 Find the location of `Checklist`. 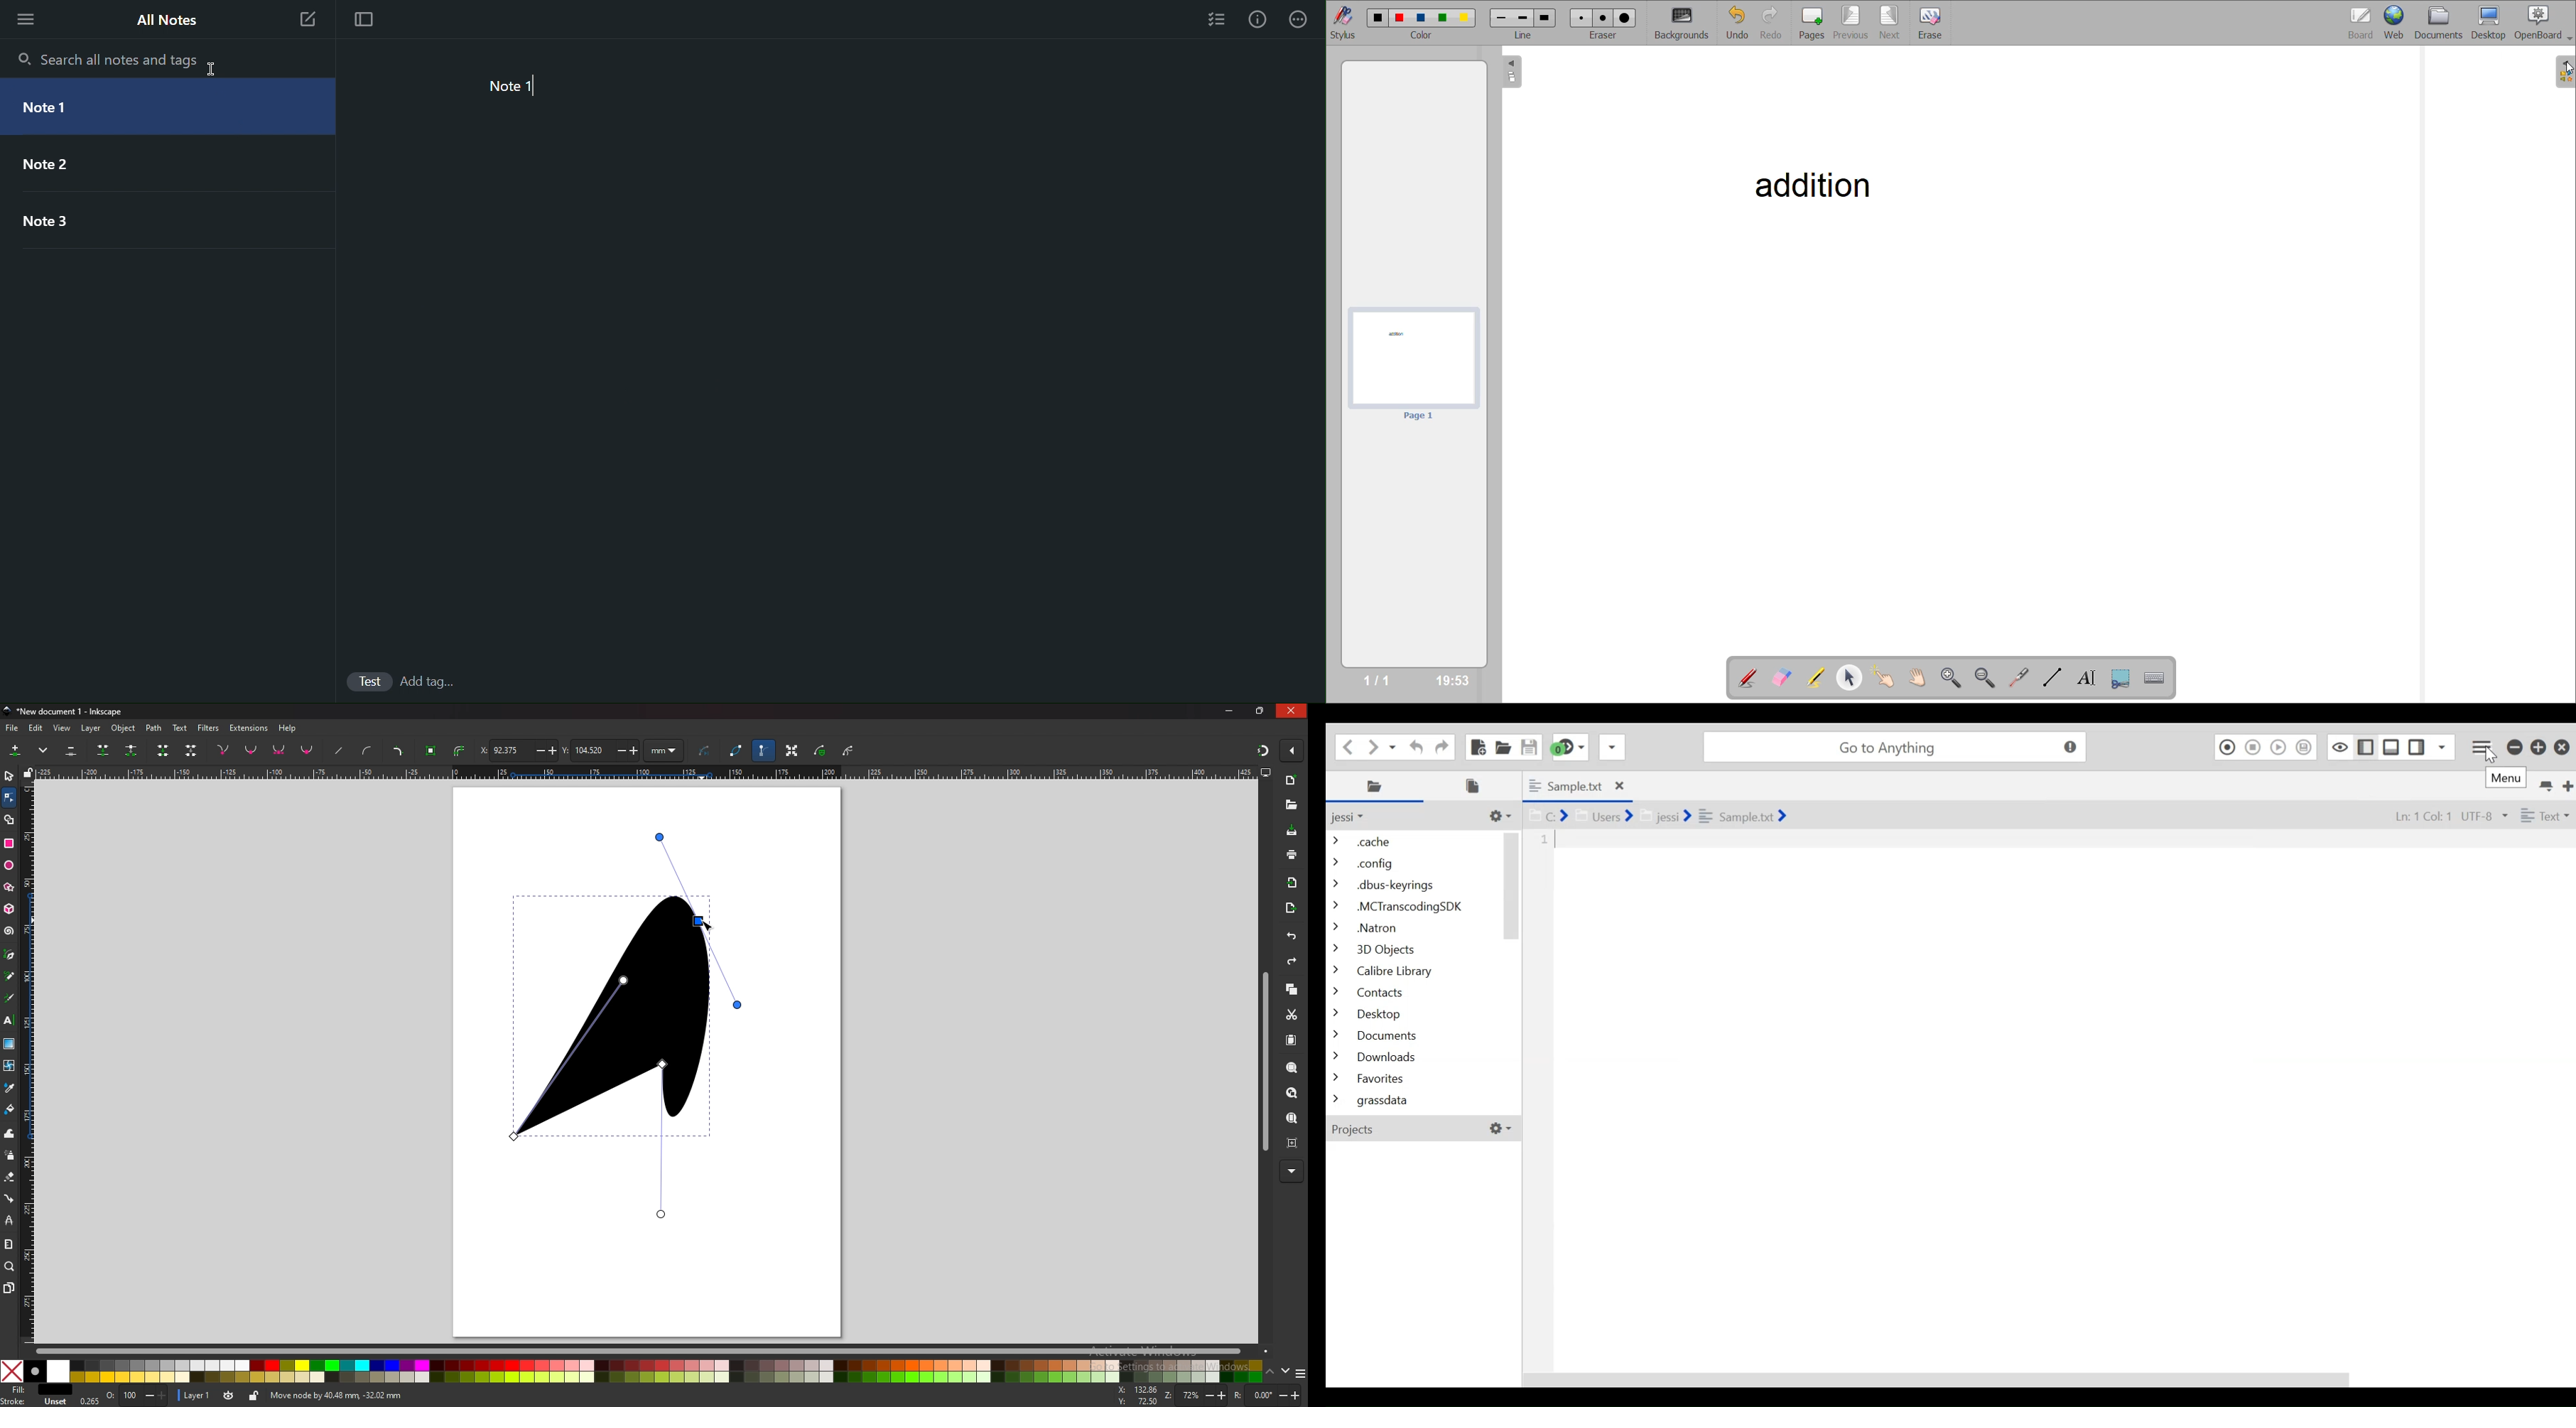

Checklist is located at coordinates (1213, 18).